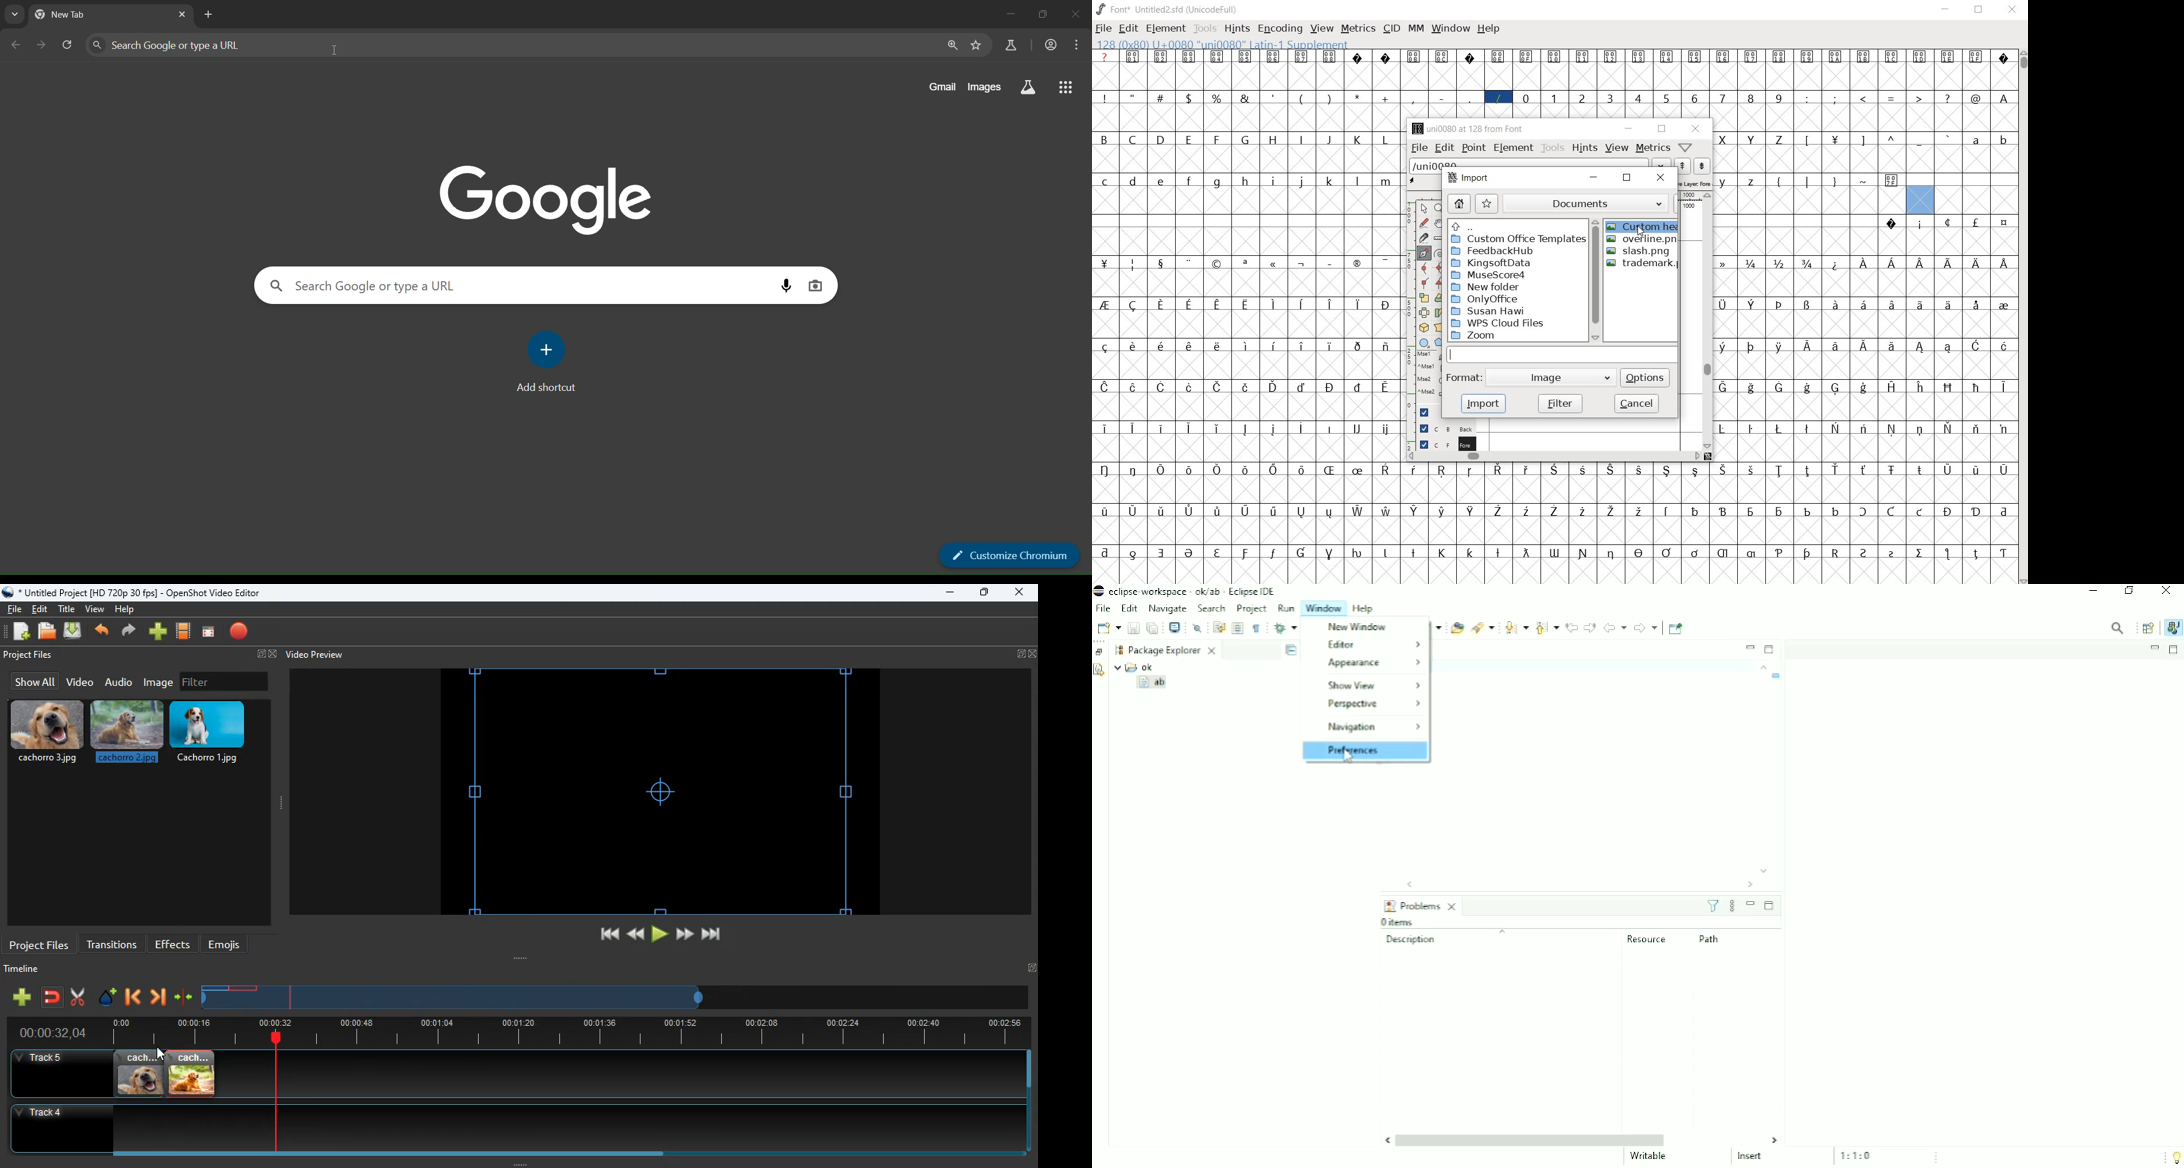  Describe the element at coordinates (1751, 57) in the screenshot. I see `glyph` at that location.